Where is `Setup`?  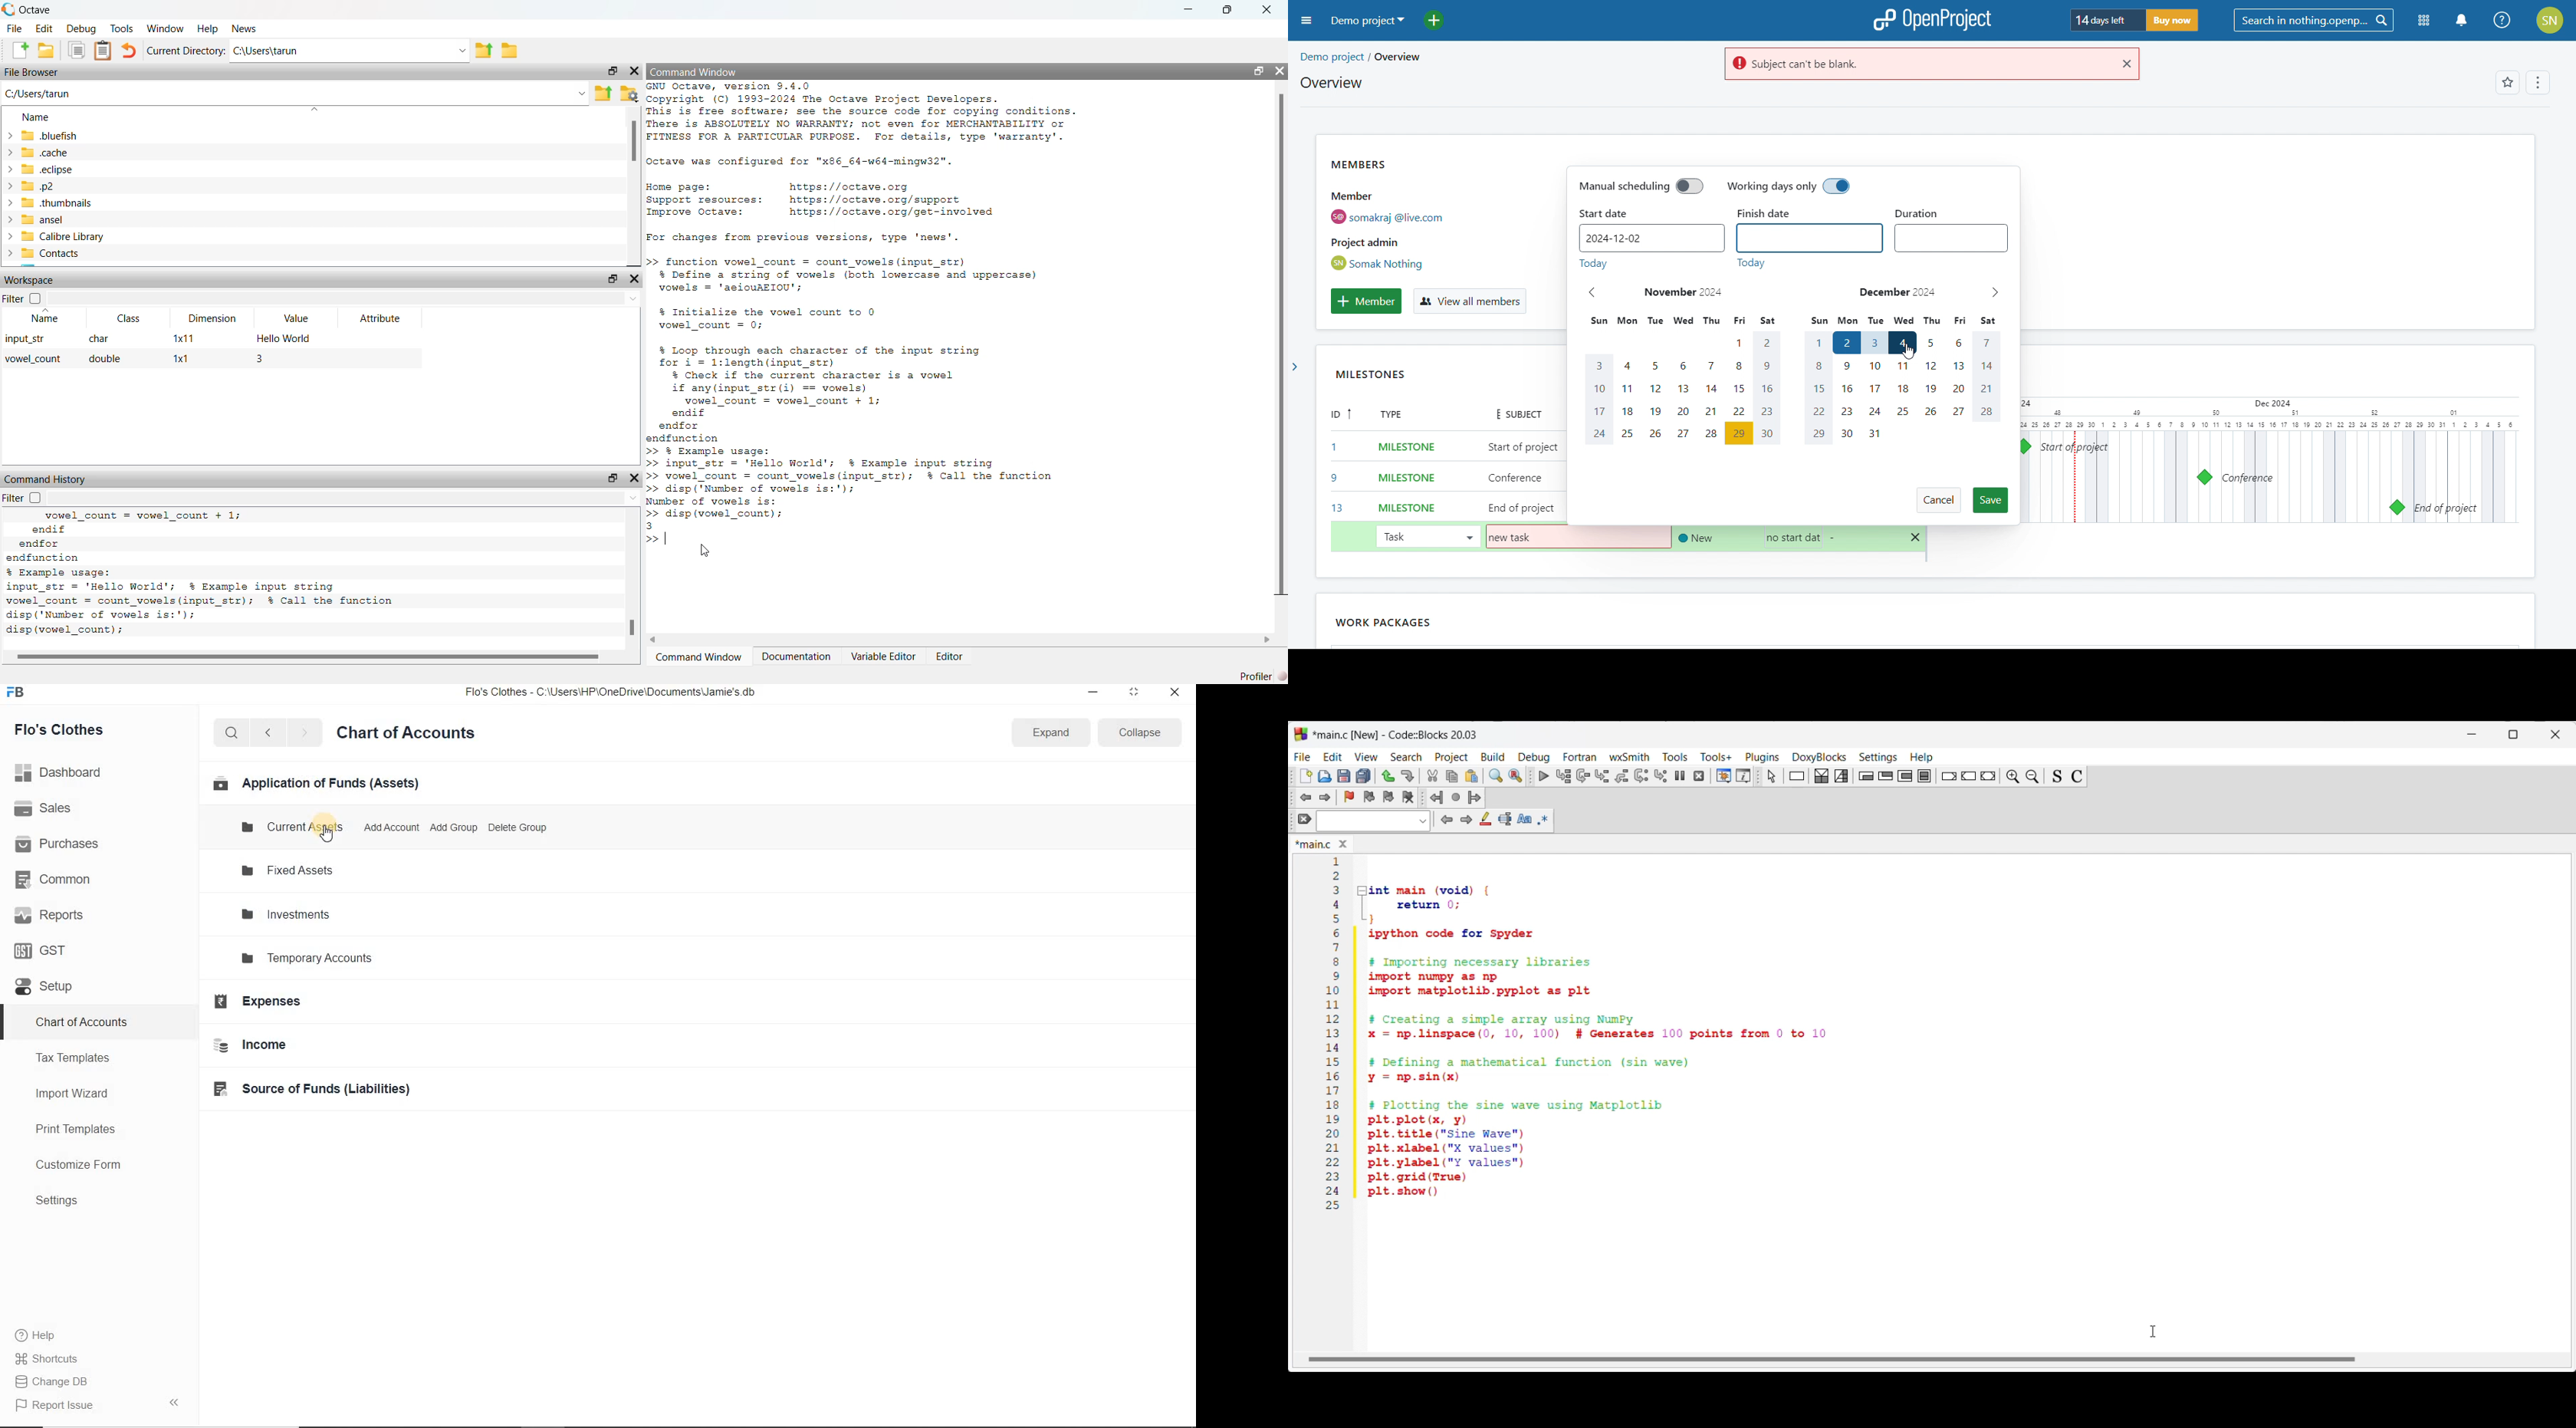 Setup is located at coordinates (63, 993).